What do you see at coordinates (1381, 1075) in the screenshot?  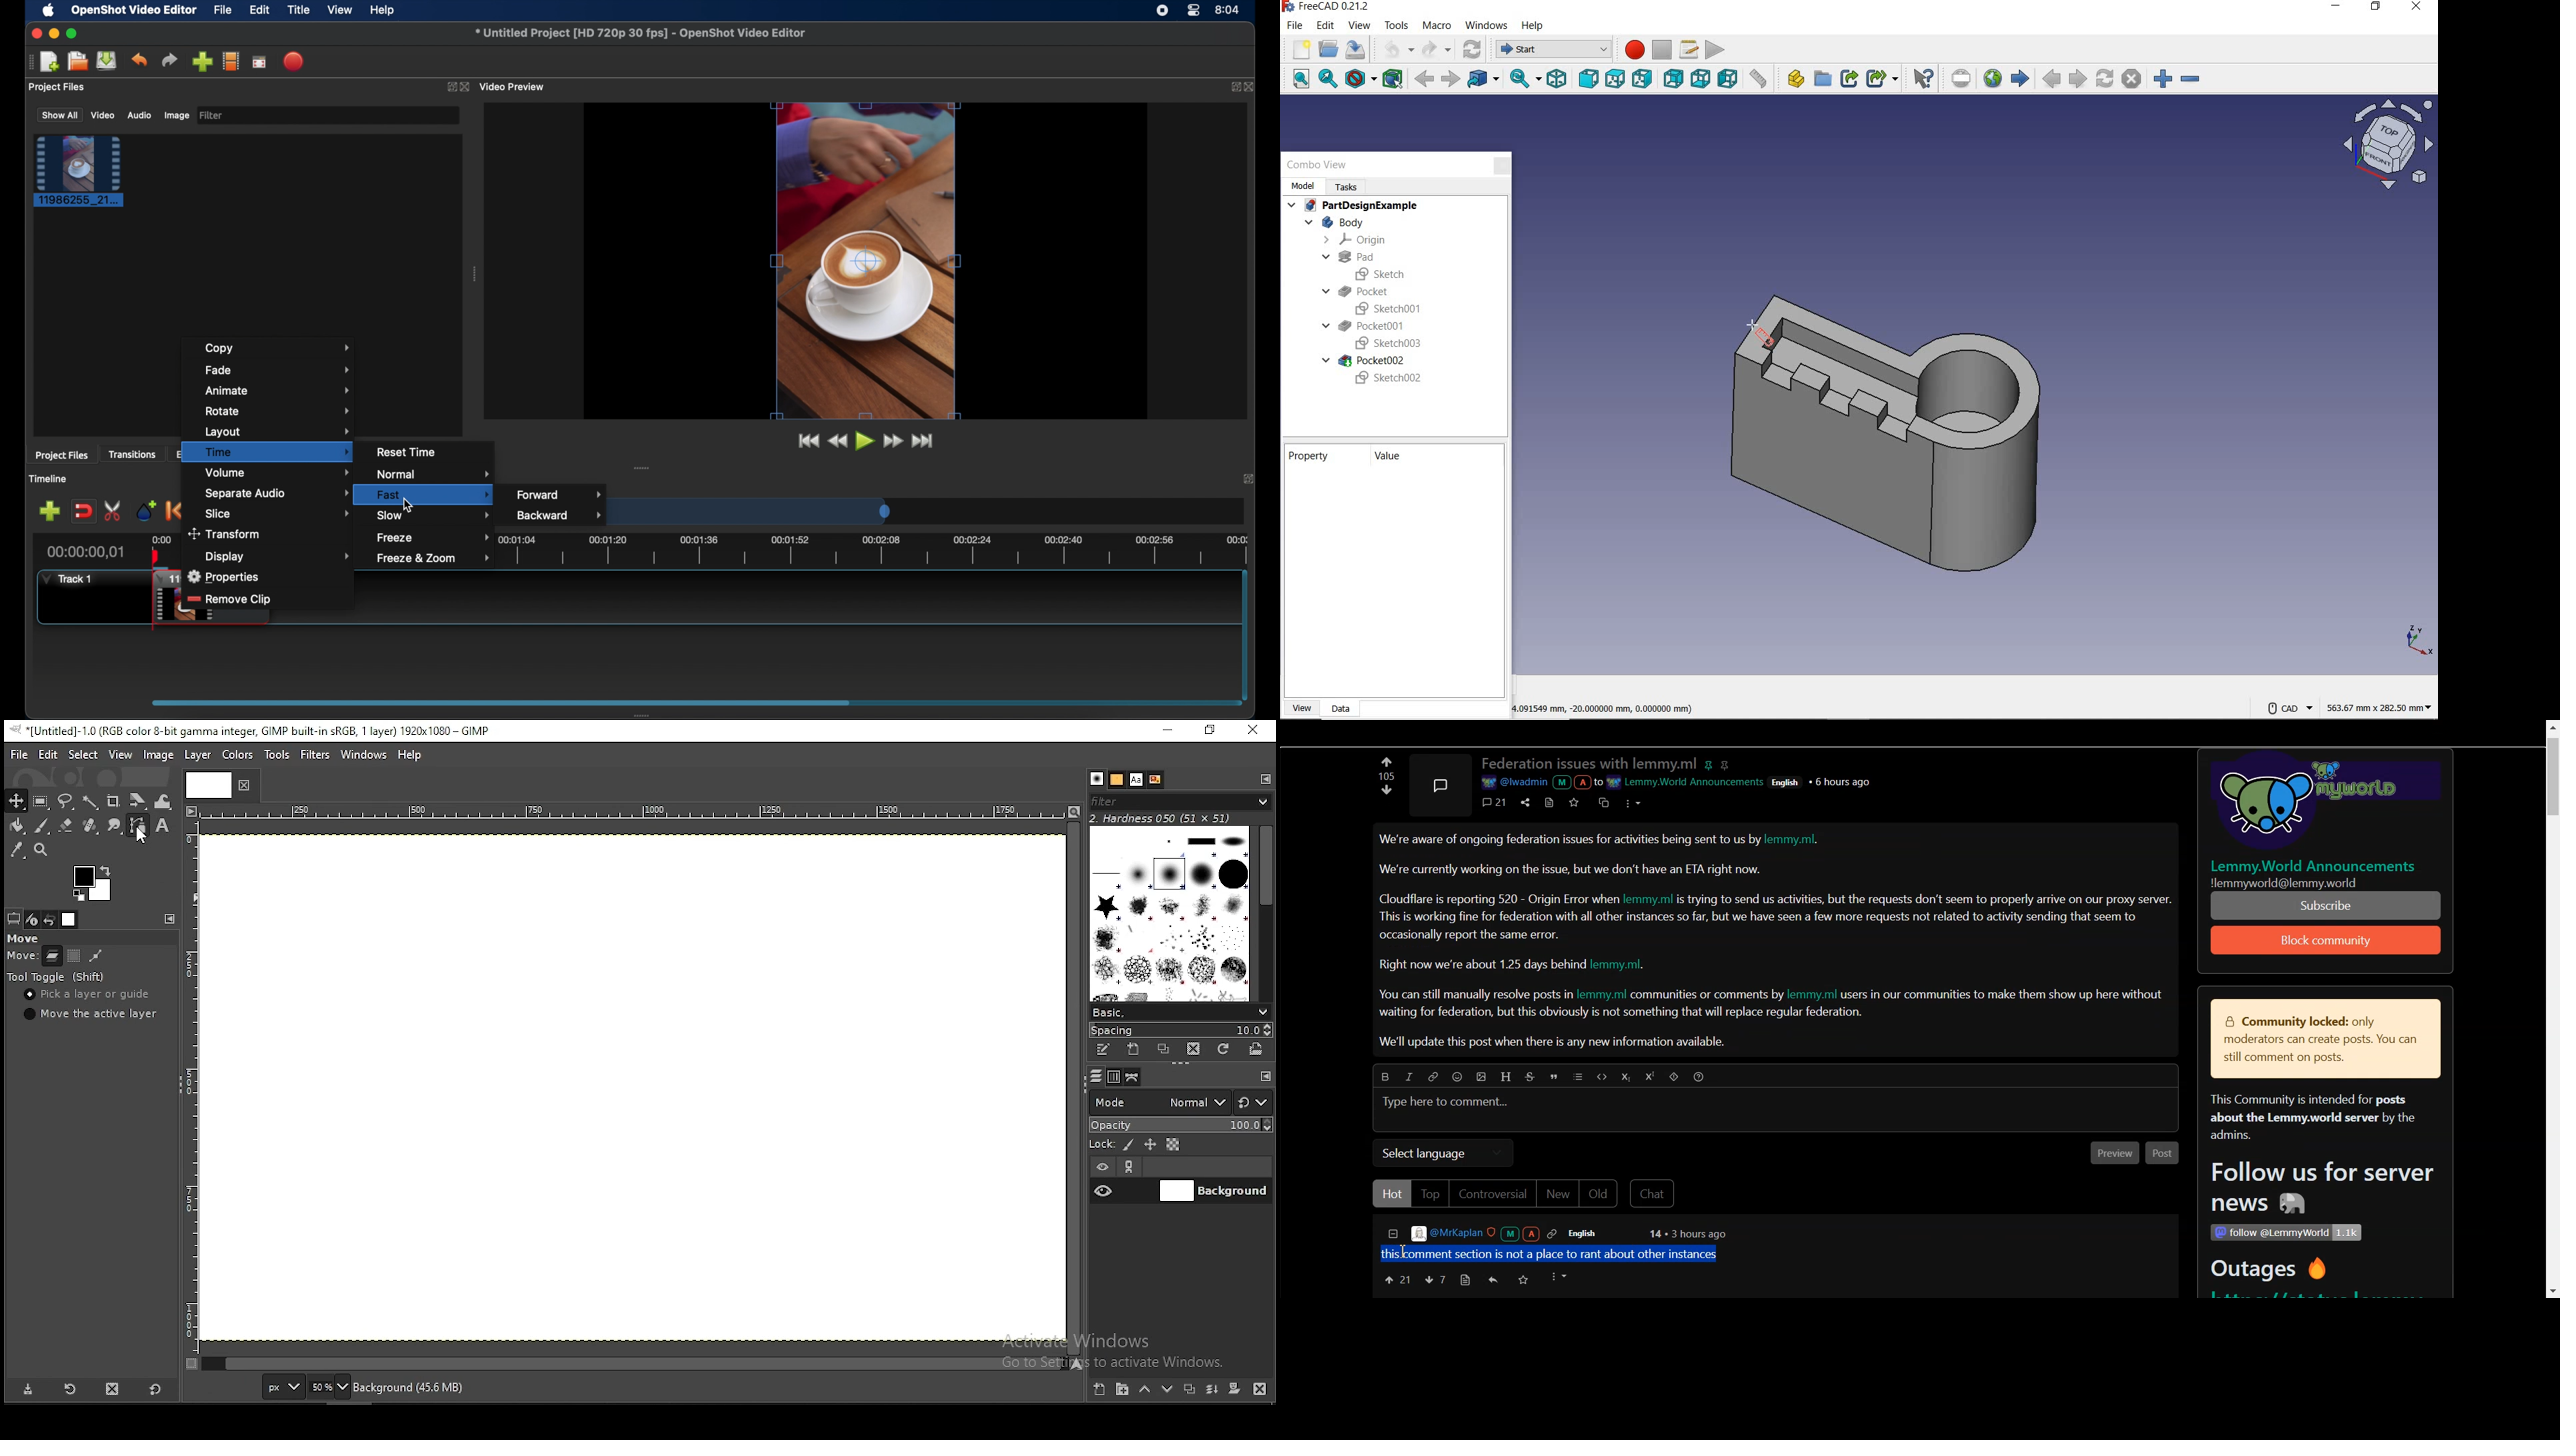 I see `Bold` at bounding box center [1381, 1075].